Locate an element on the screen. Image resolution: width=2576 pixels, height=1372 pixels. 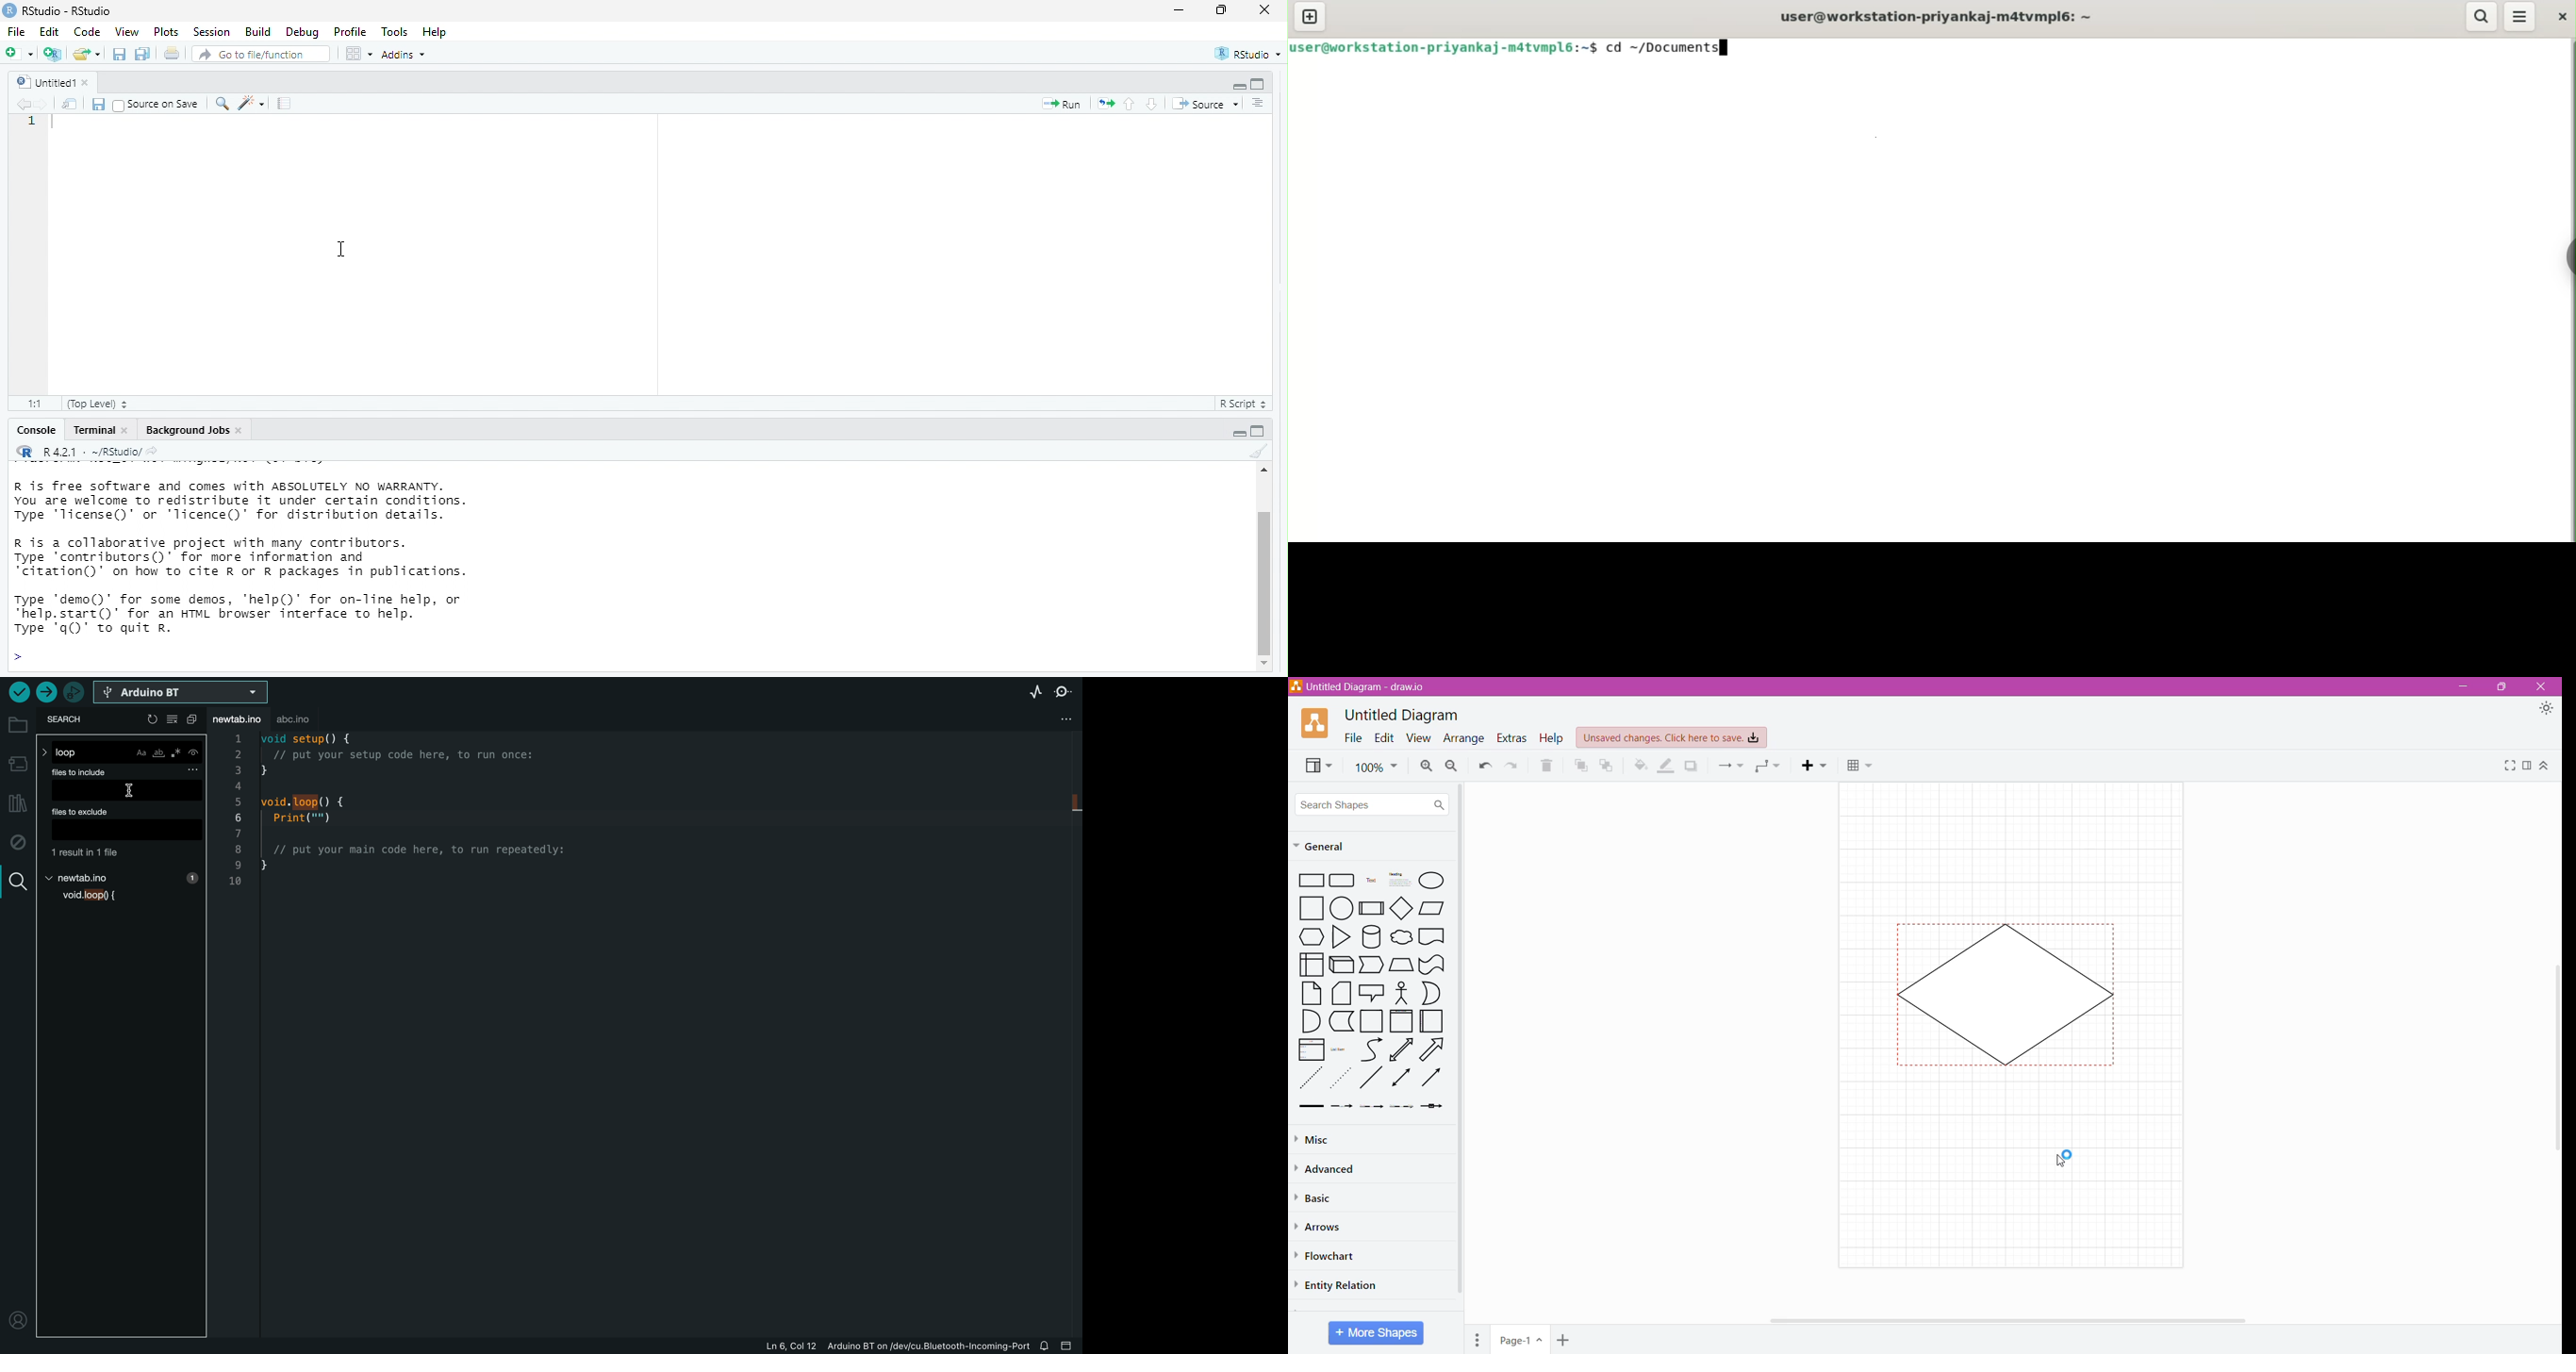
show in new window is located at coordinates (70, 104).